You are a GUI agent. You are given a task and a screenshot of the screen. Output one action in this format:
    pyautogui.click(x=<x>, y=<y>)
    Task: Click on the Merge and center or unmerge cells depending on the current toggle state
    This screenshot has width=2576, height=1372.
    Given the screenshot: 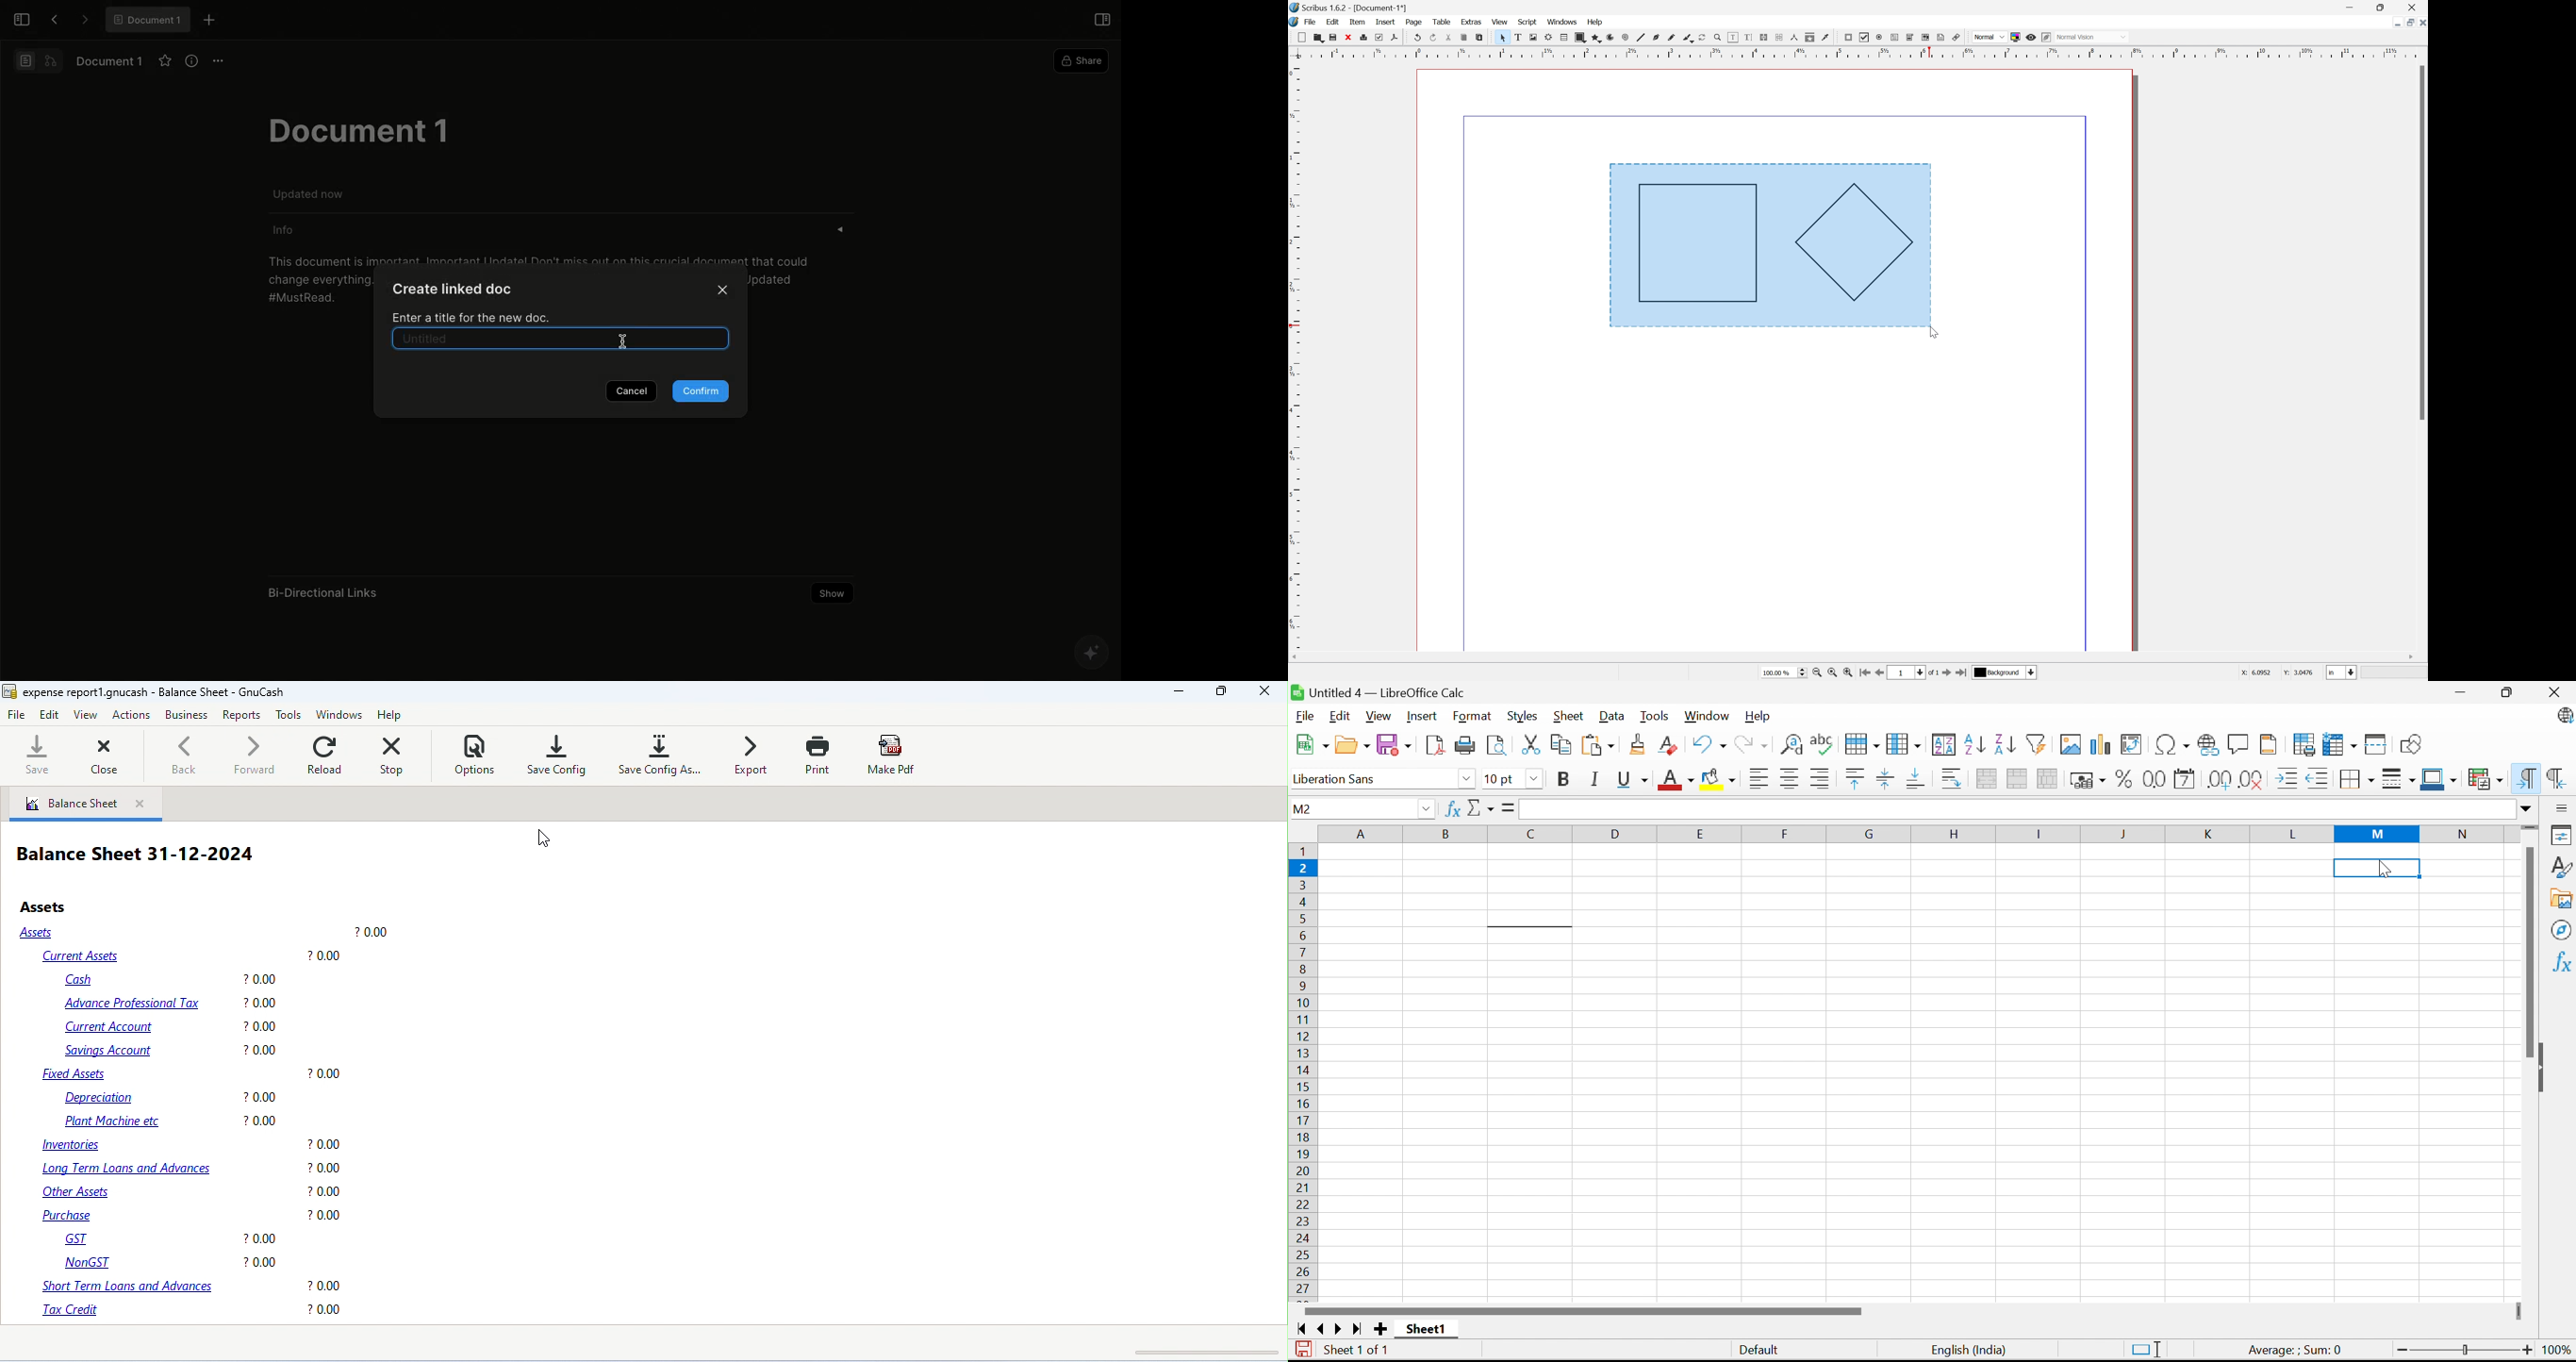 What is the action you would take?
    pyautogui.click(x=1988, y=779)
    